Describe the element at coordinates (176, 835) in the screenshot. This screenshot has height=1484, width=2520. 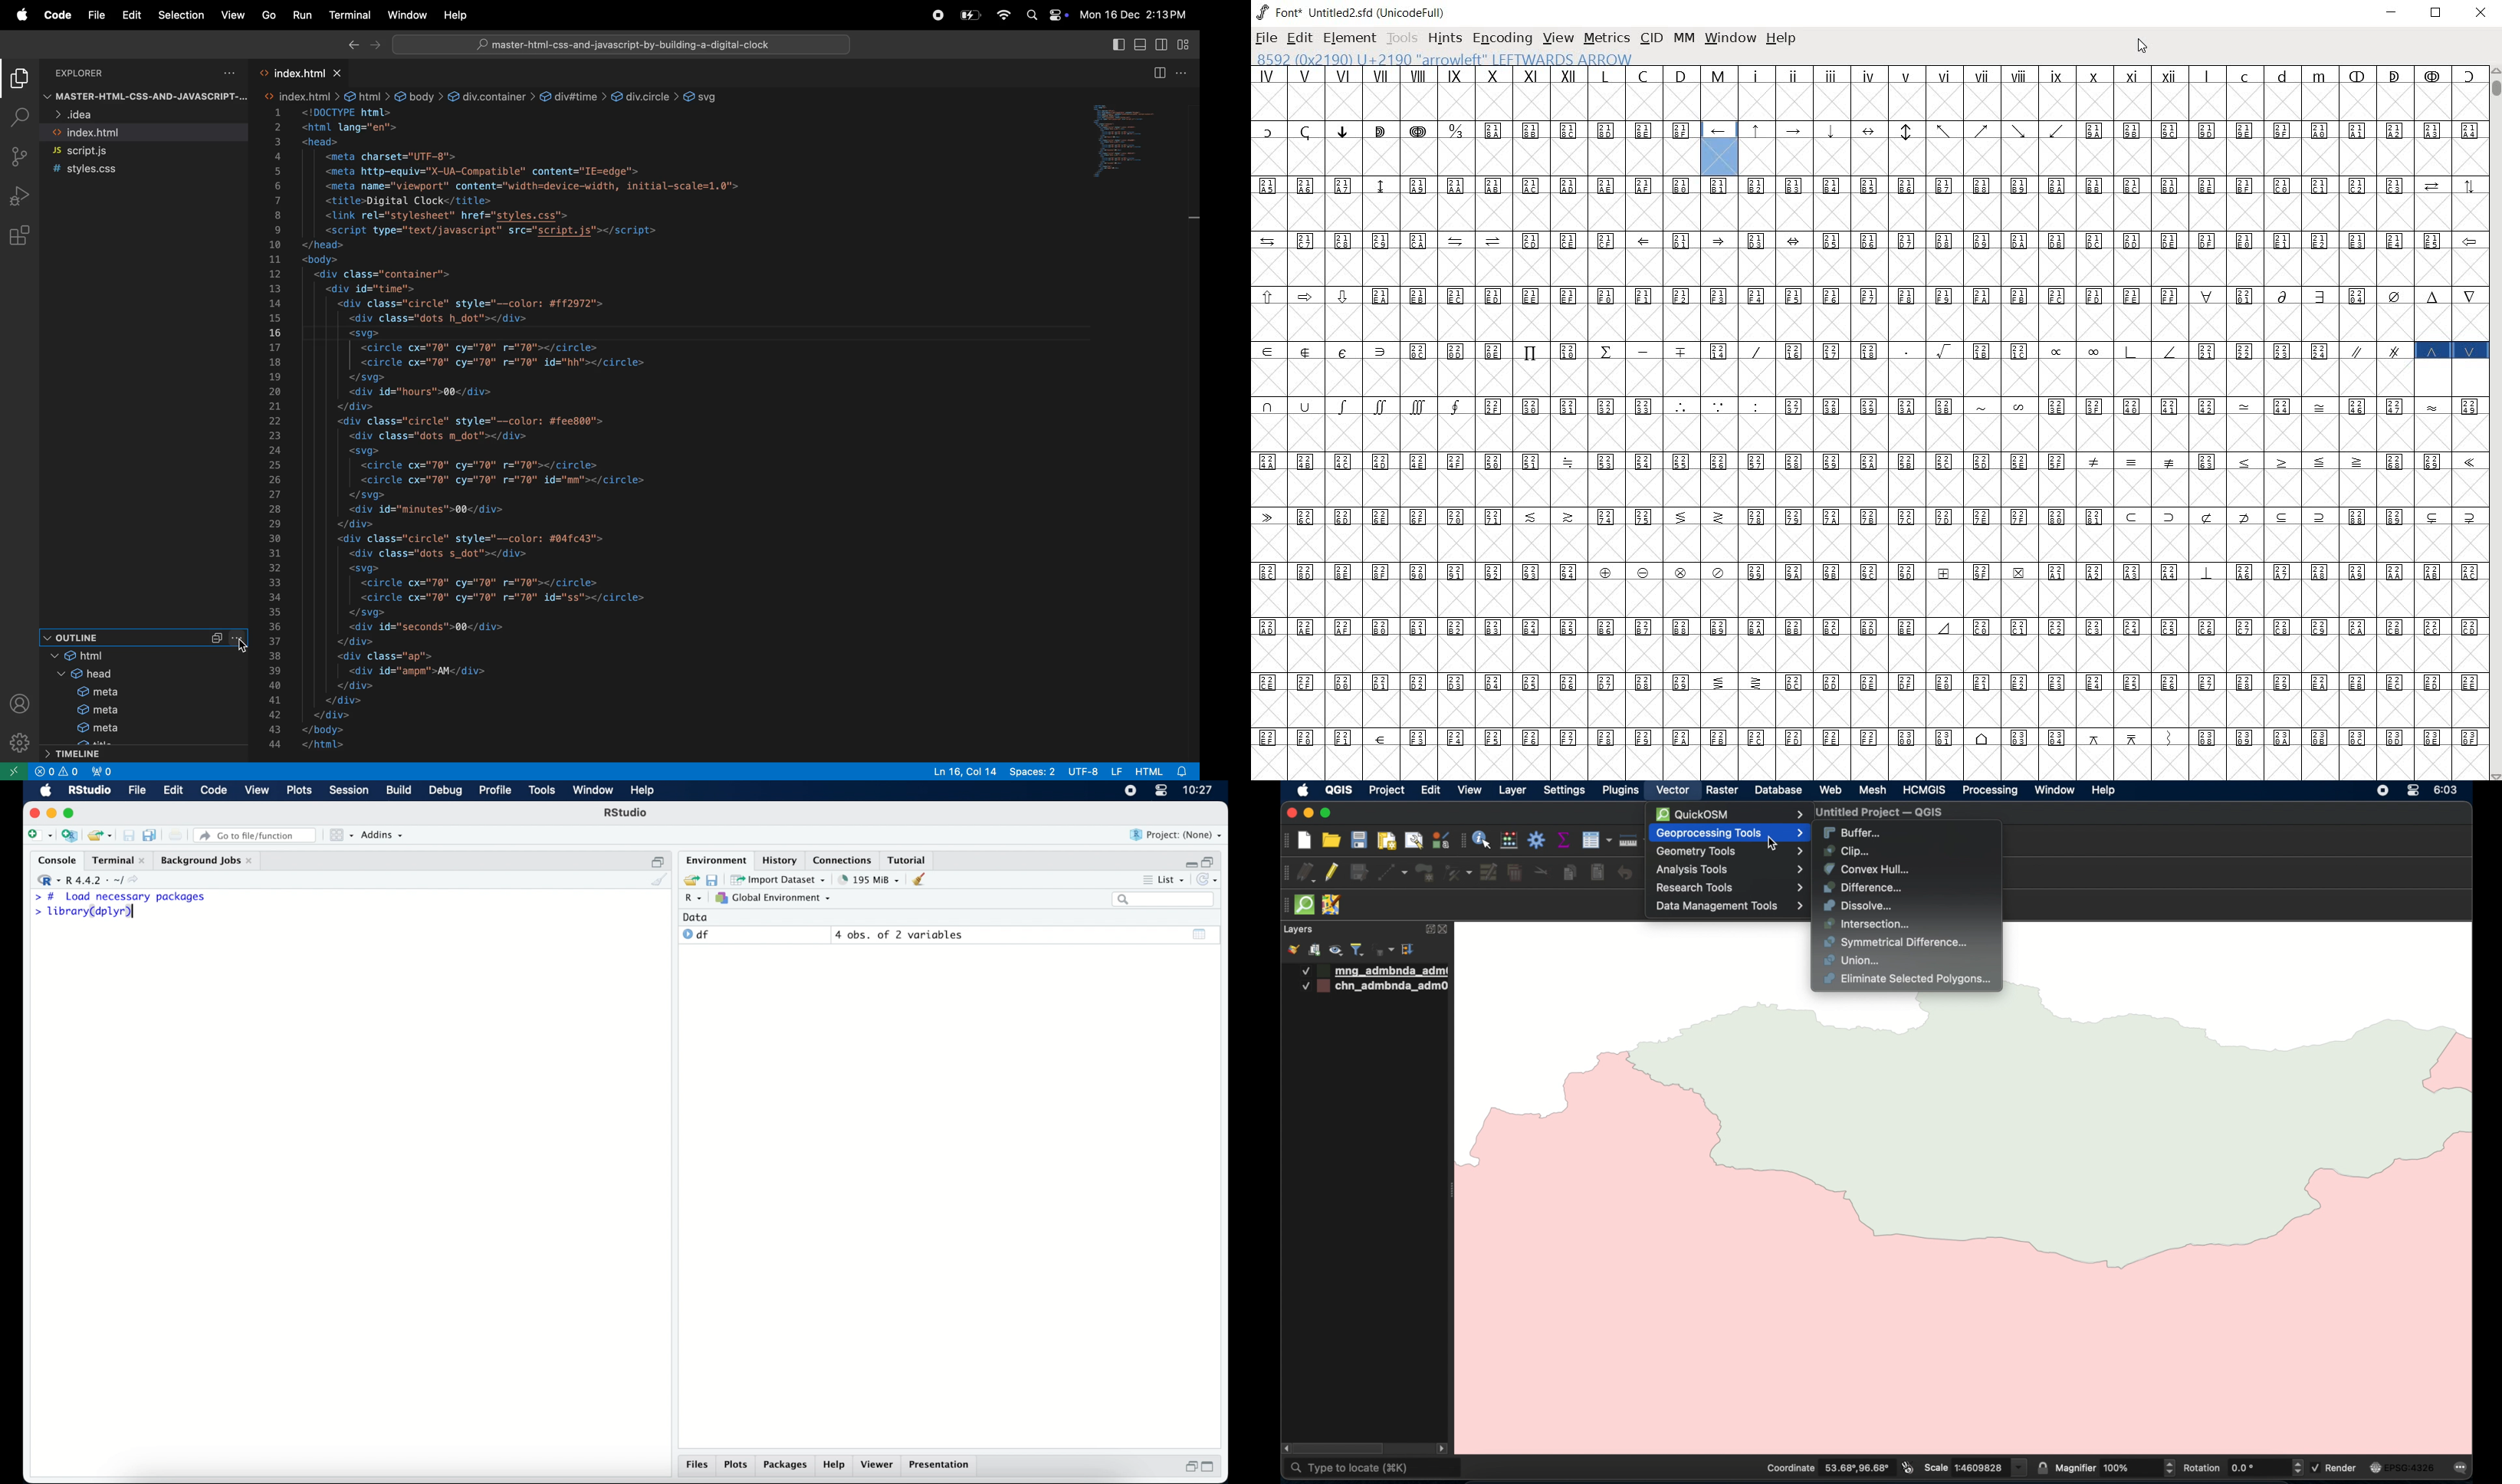
I see `print` at that location.